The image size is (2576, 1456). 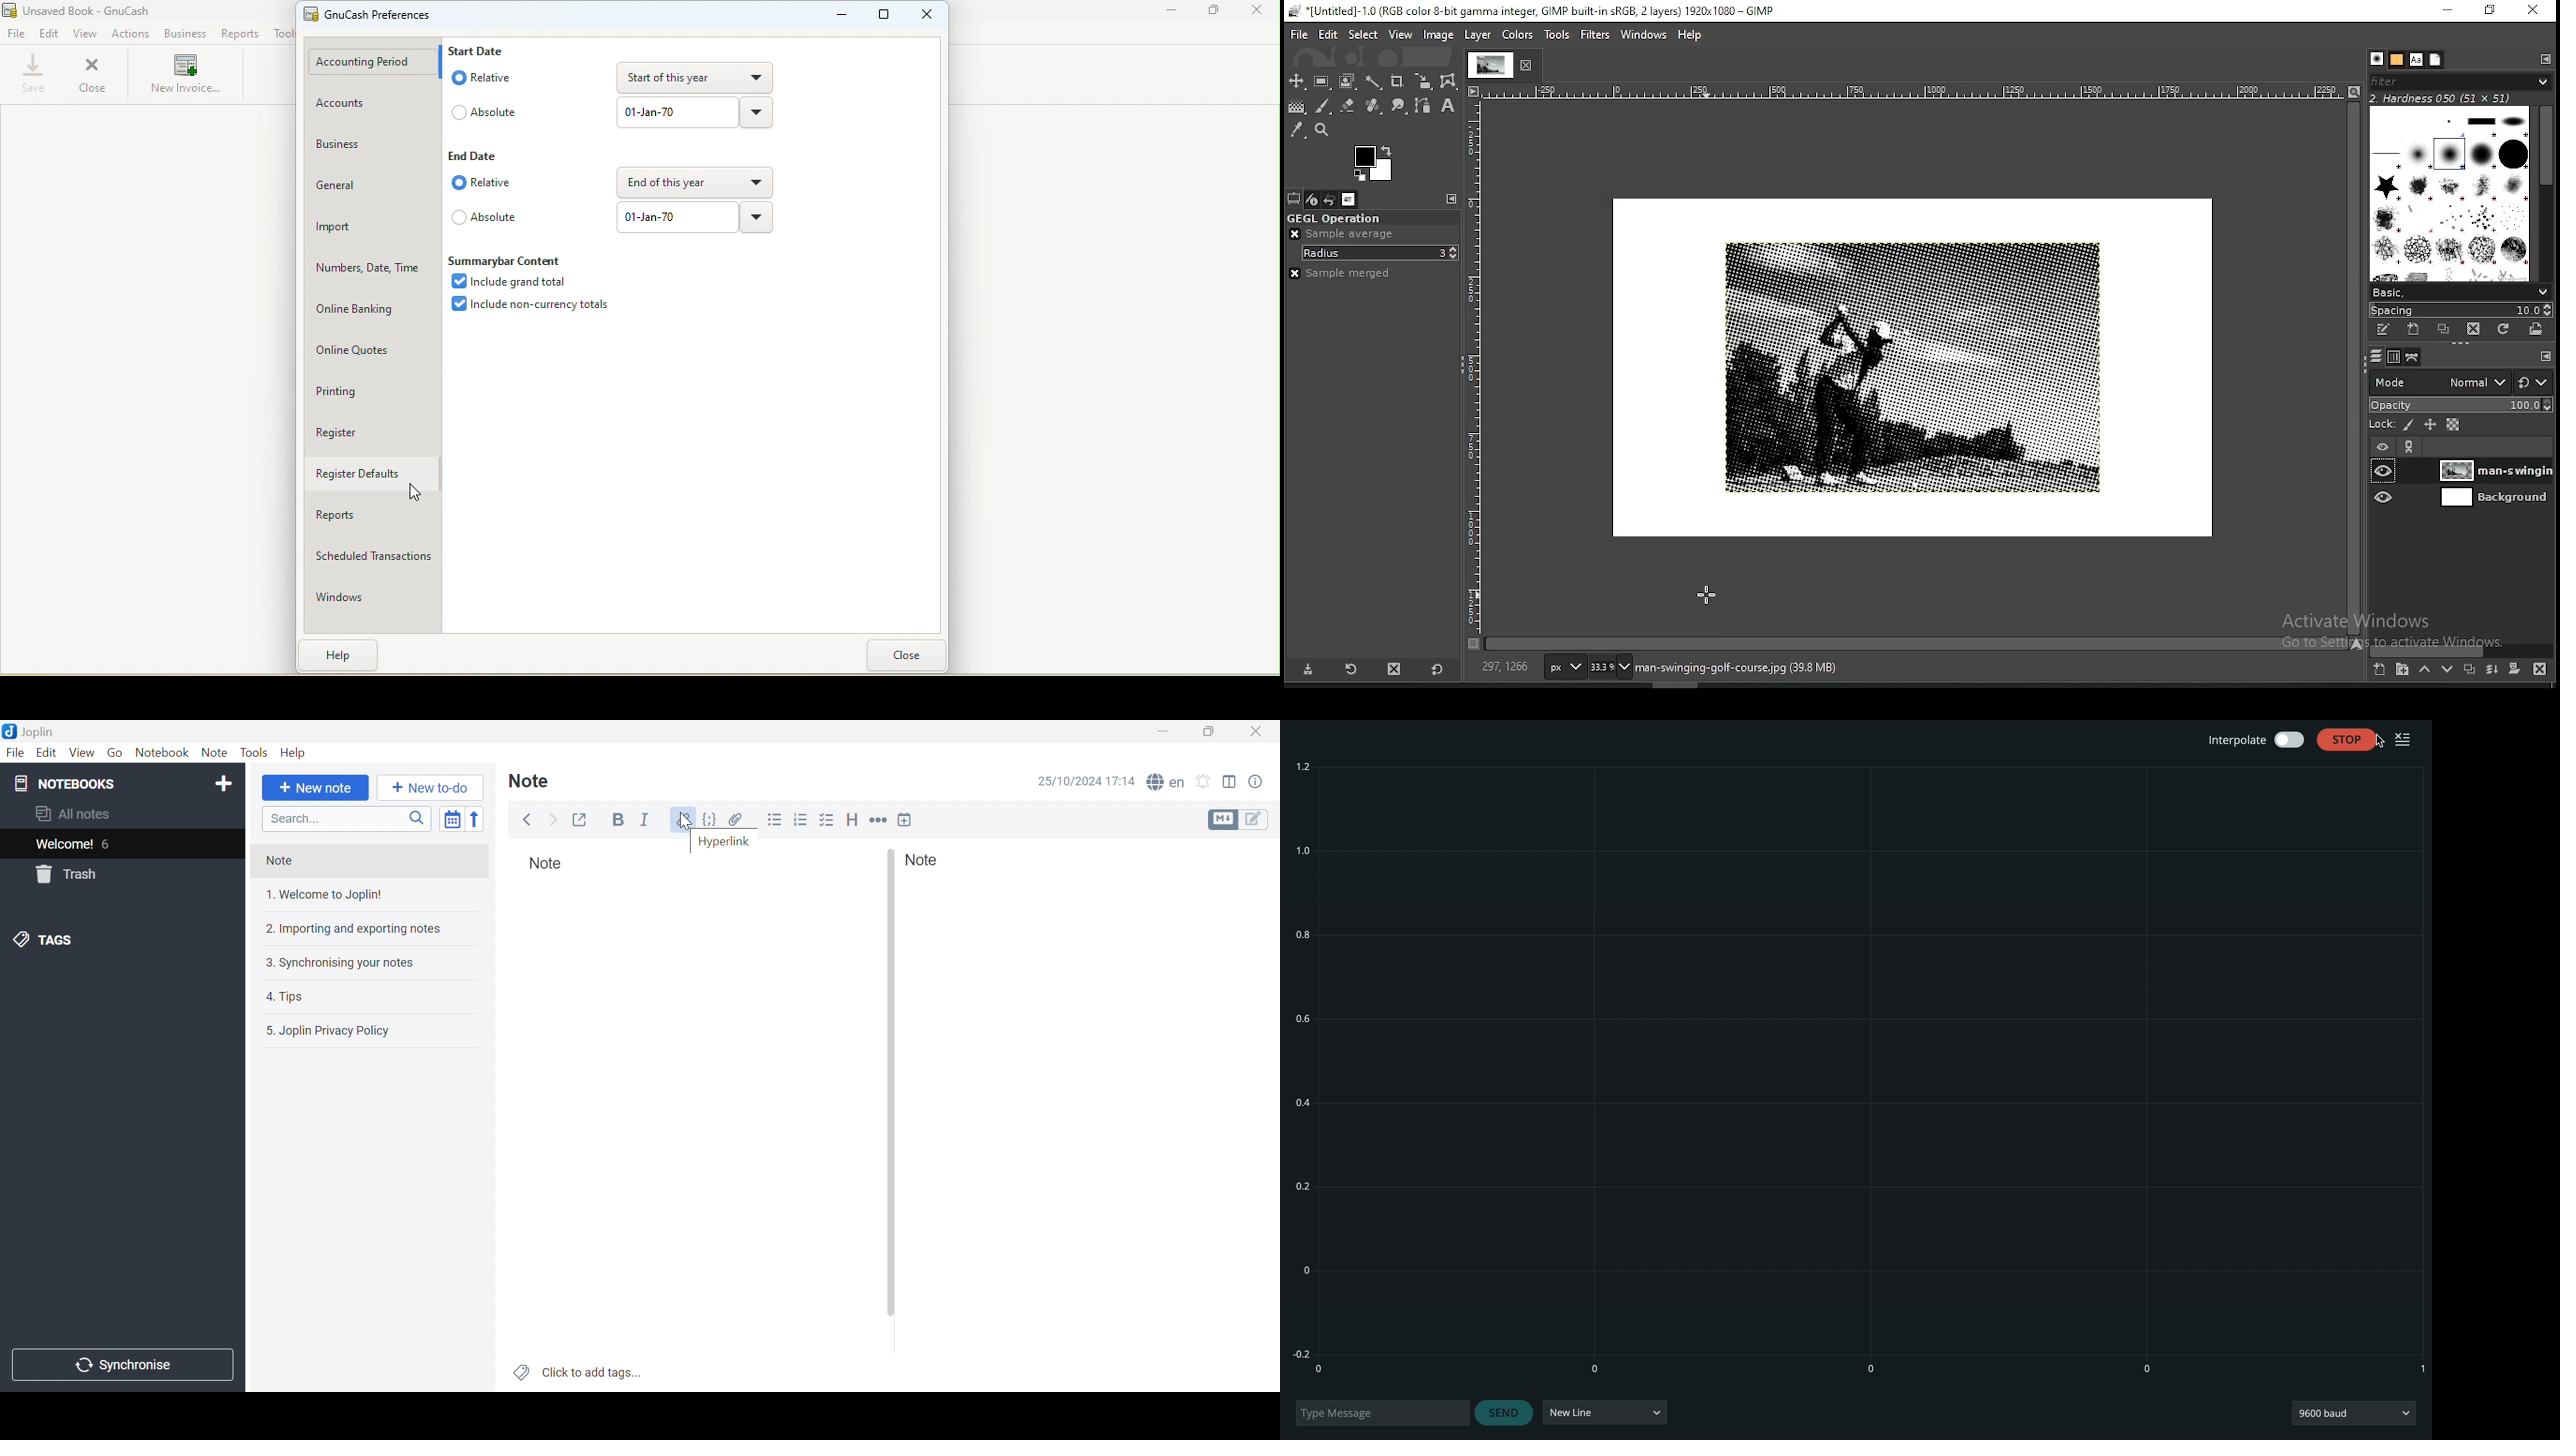 What do you see at coordinates (1596, 34) in the screenshot?
I see `filters` at bounding box center [1596, 34].